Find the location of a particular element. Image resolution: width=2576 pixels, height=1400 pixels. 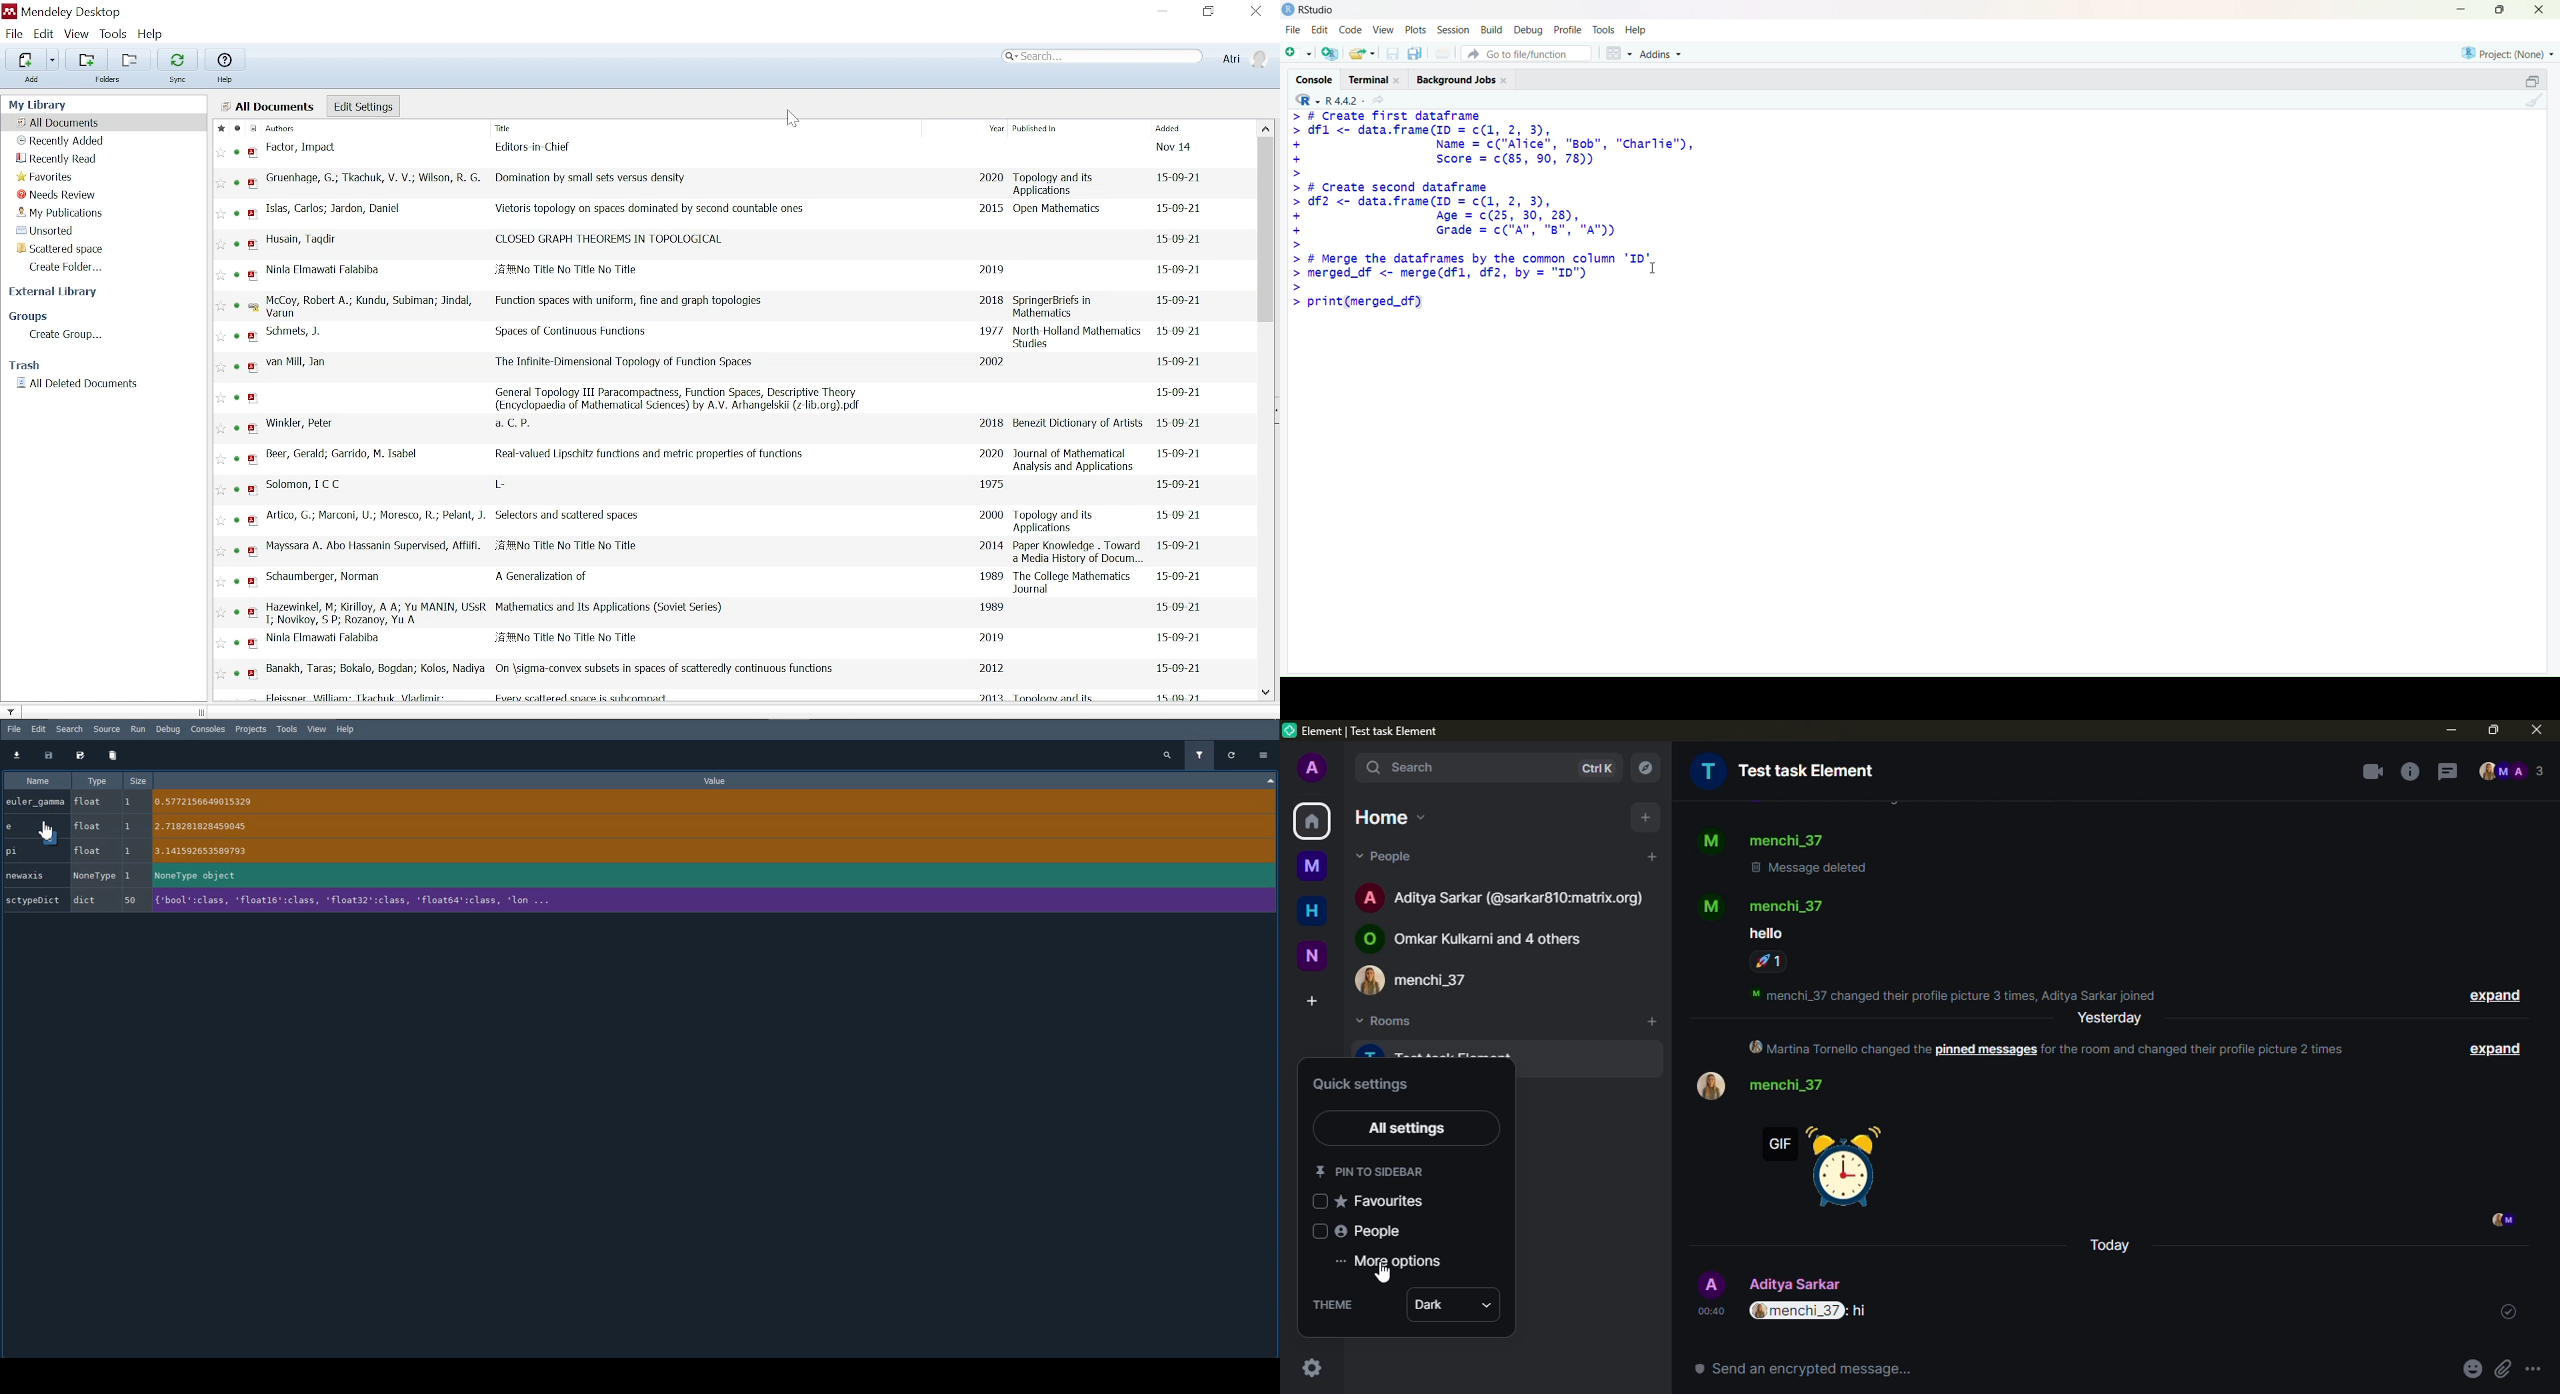

contact is located at coordinates (1788, 841).